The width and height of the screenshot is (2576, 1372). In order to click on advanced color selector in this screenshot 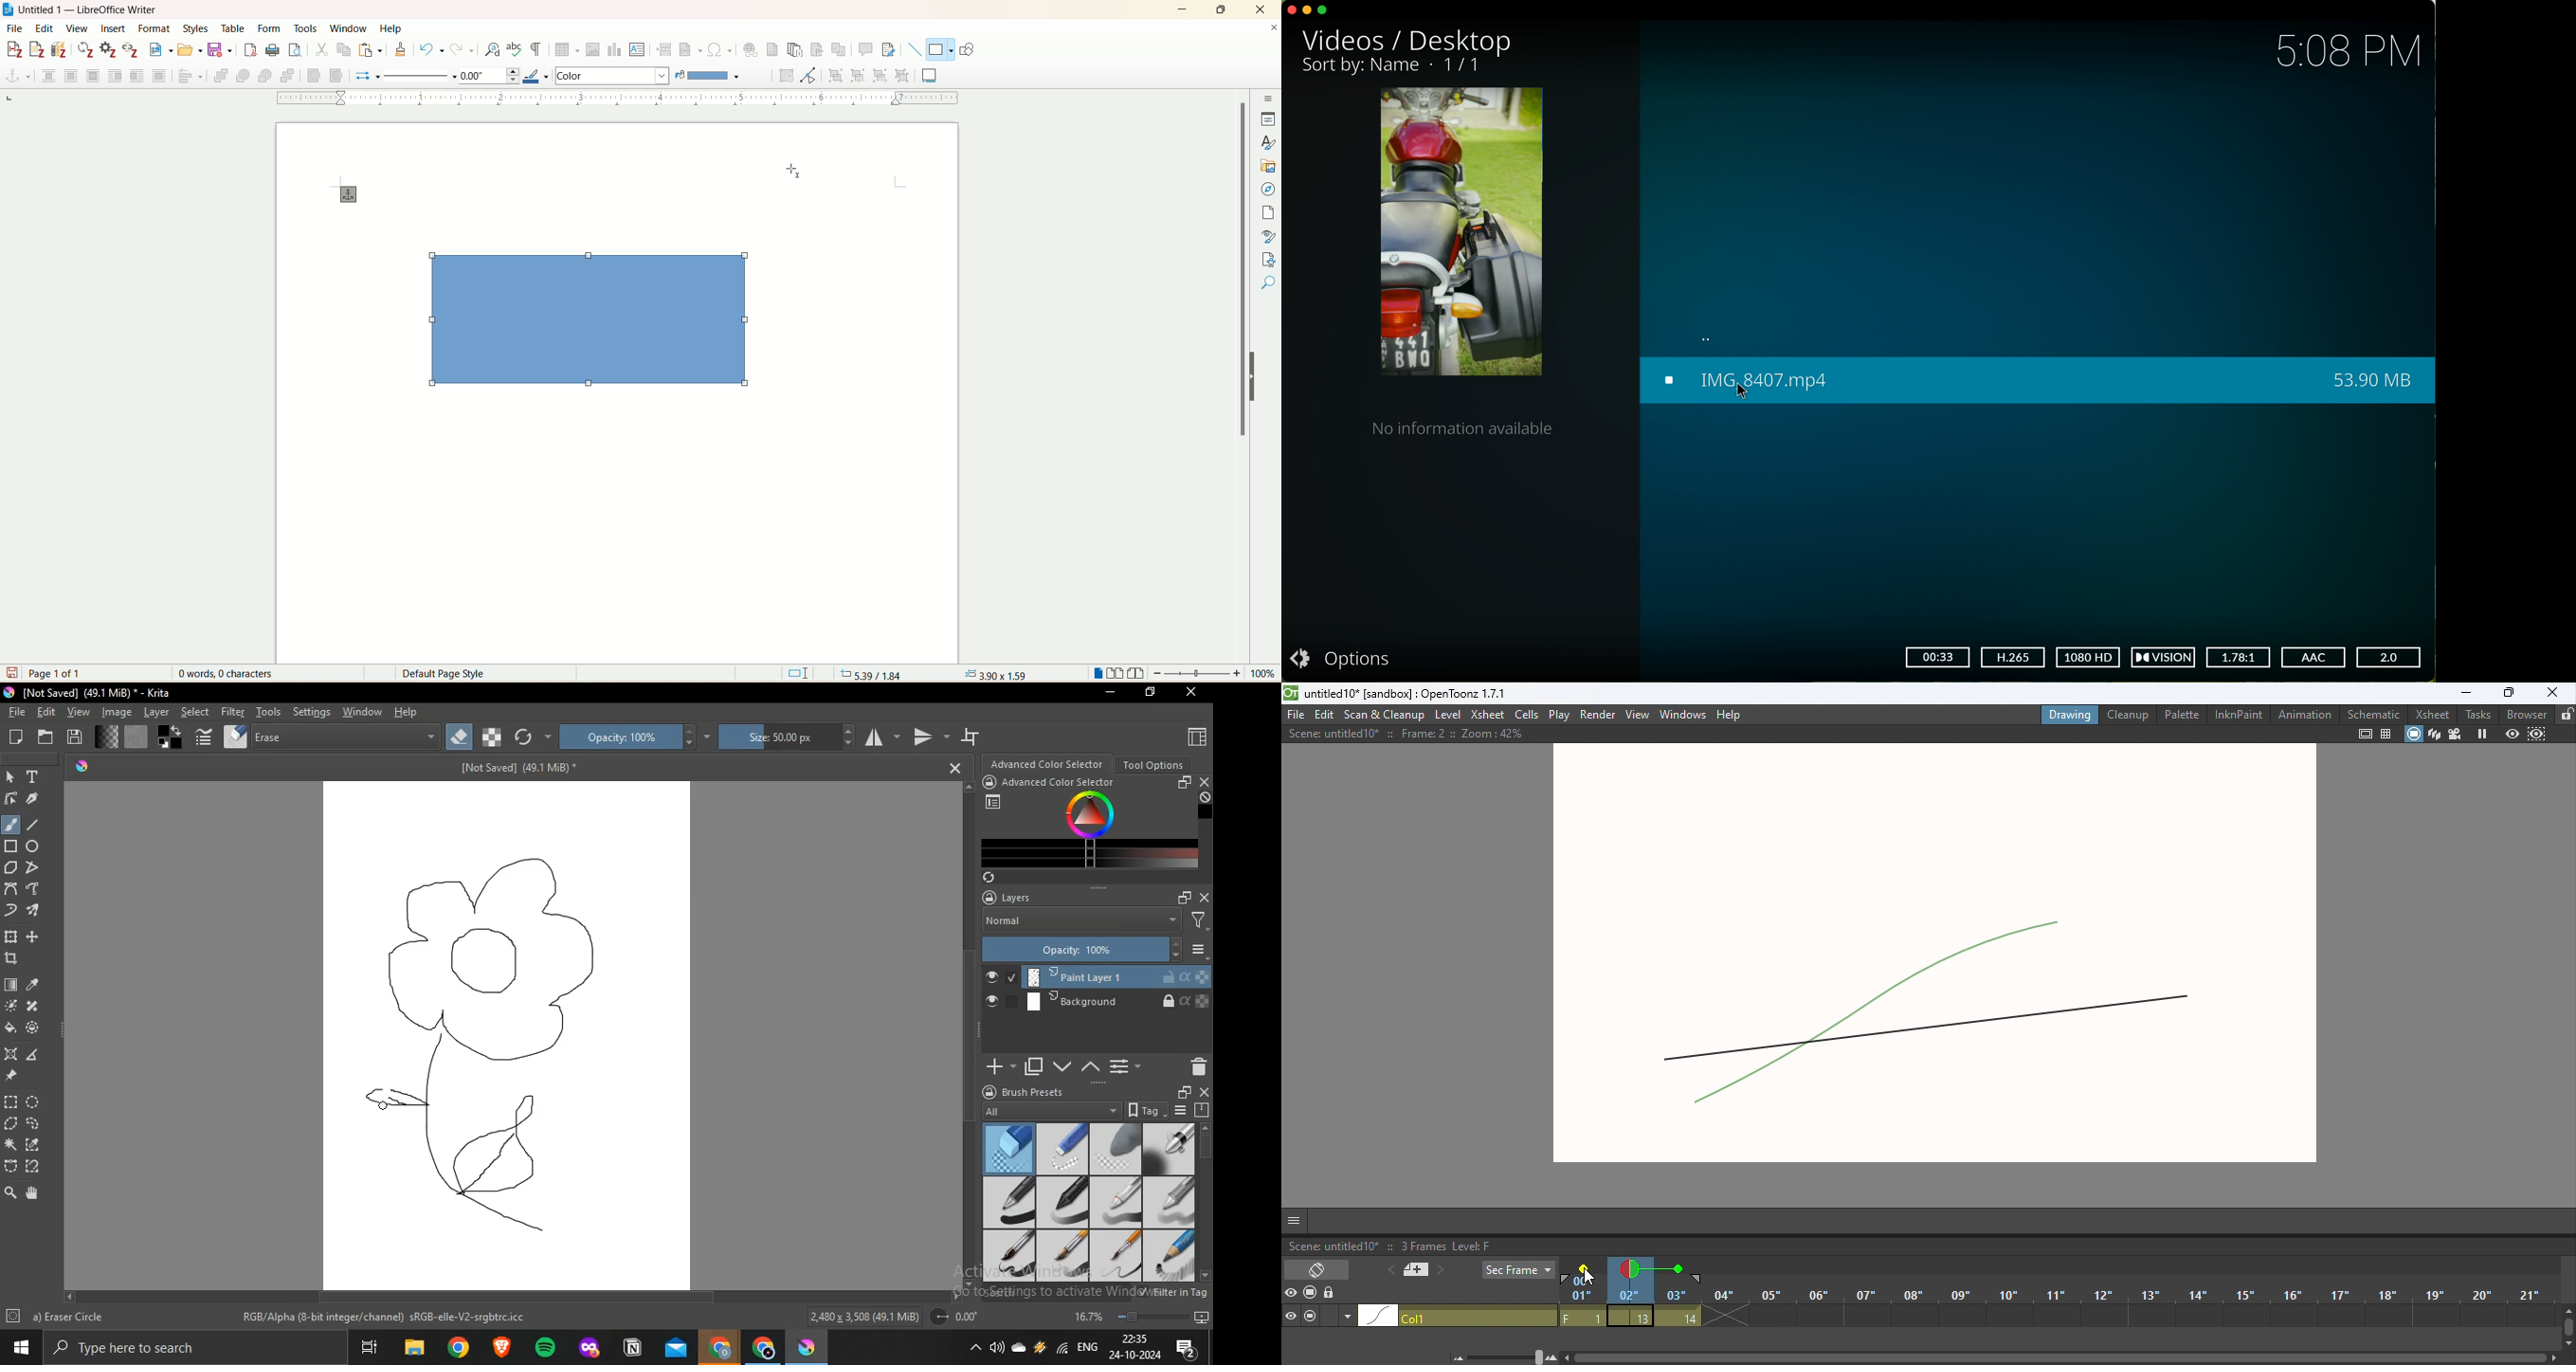, I will do `click(1048, 763)`.